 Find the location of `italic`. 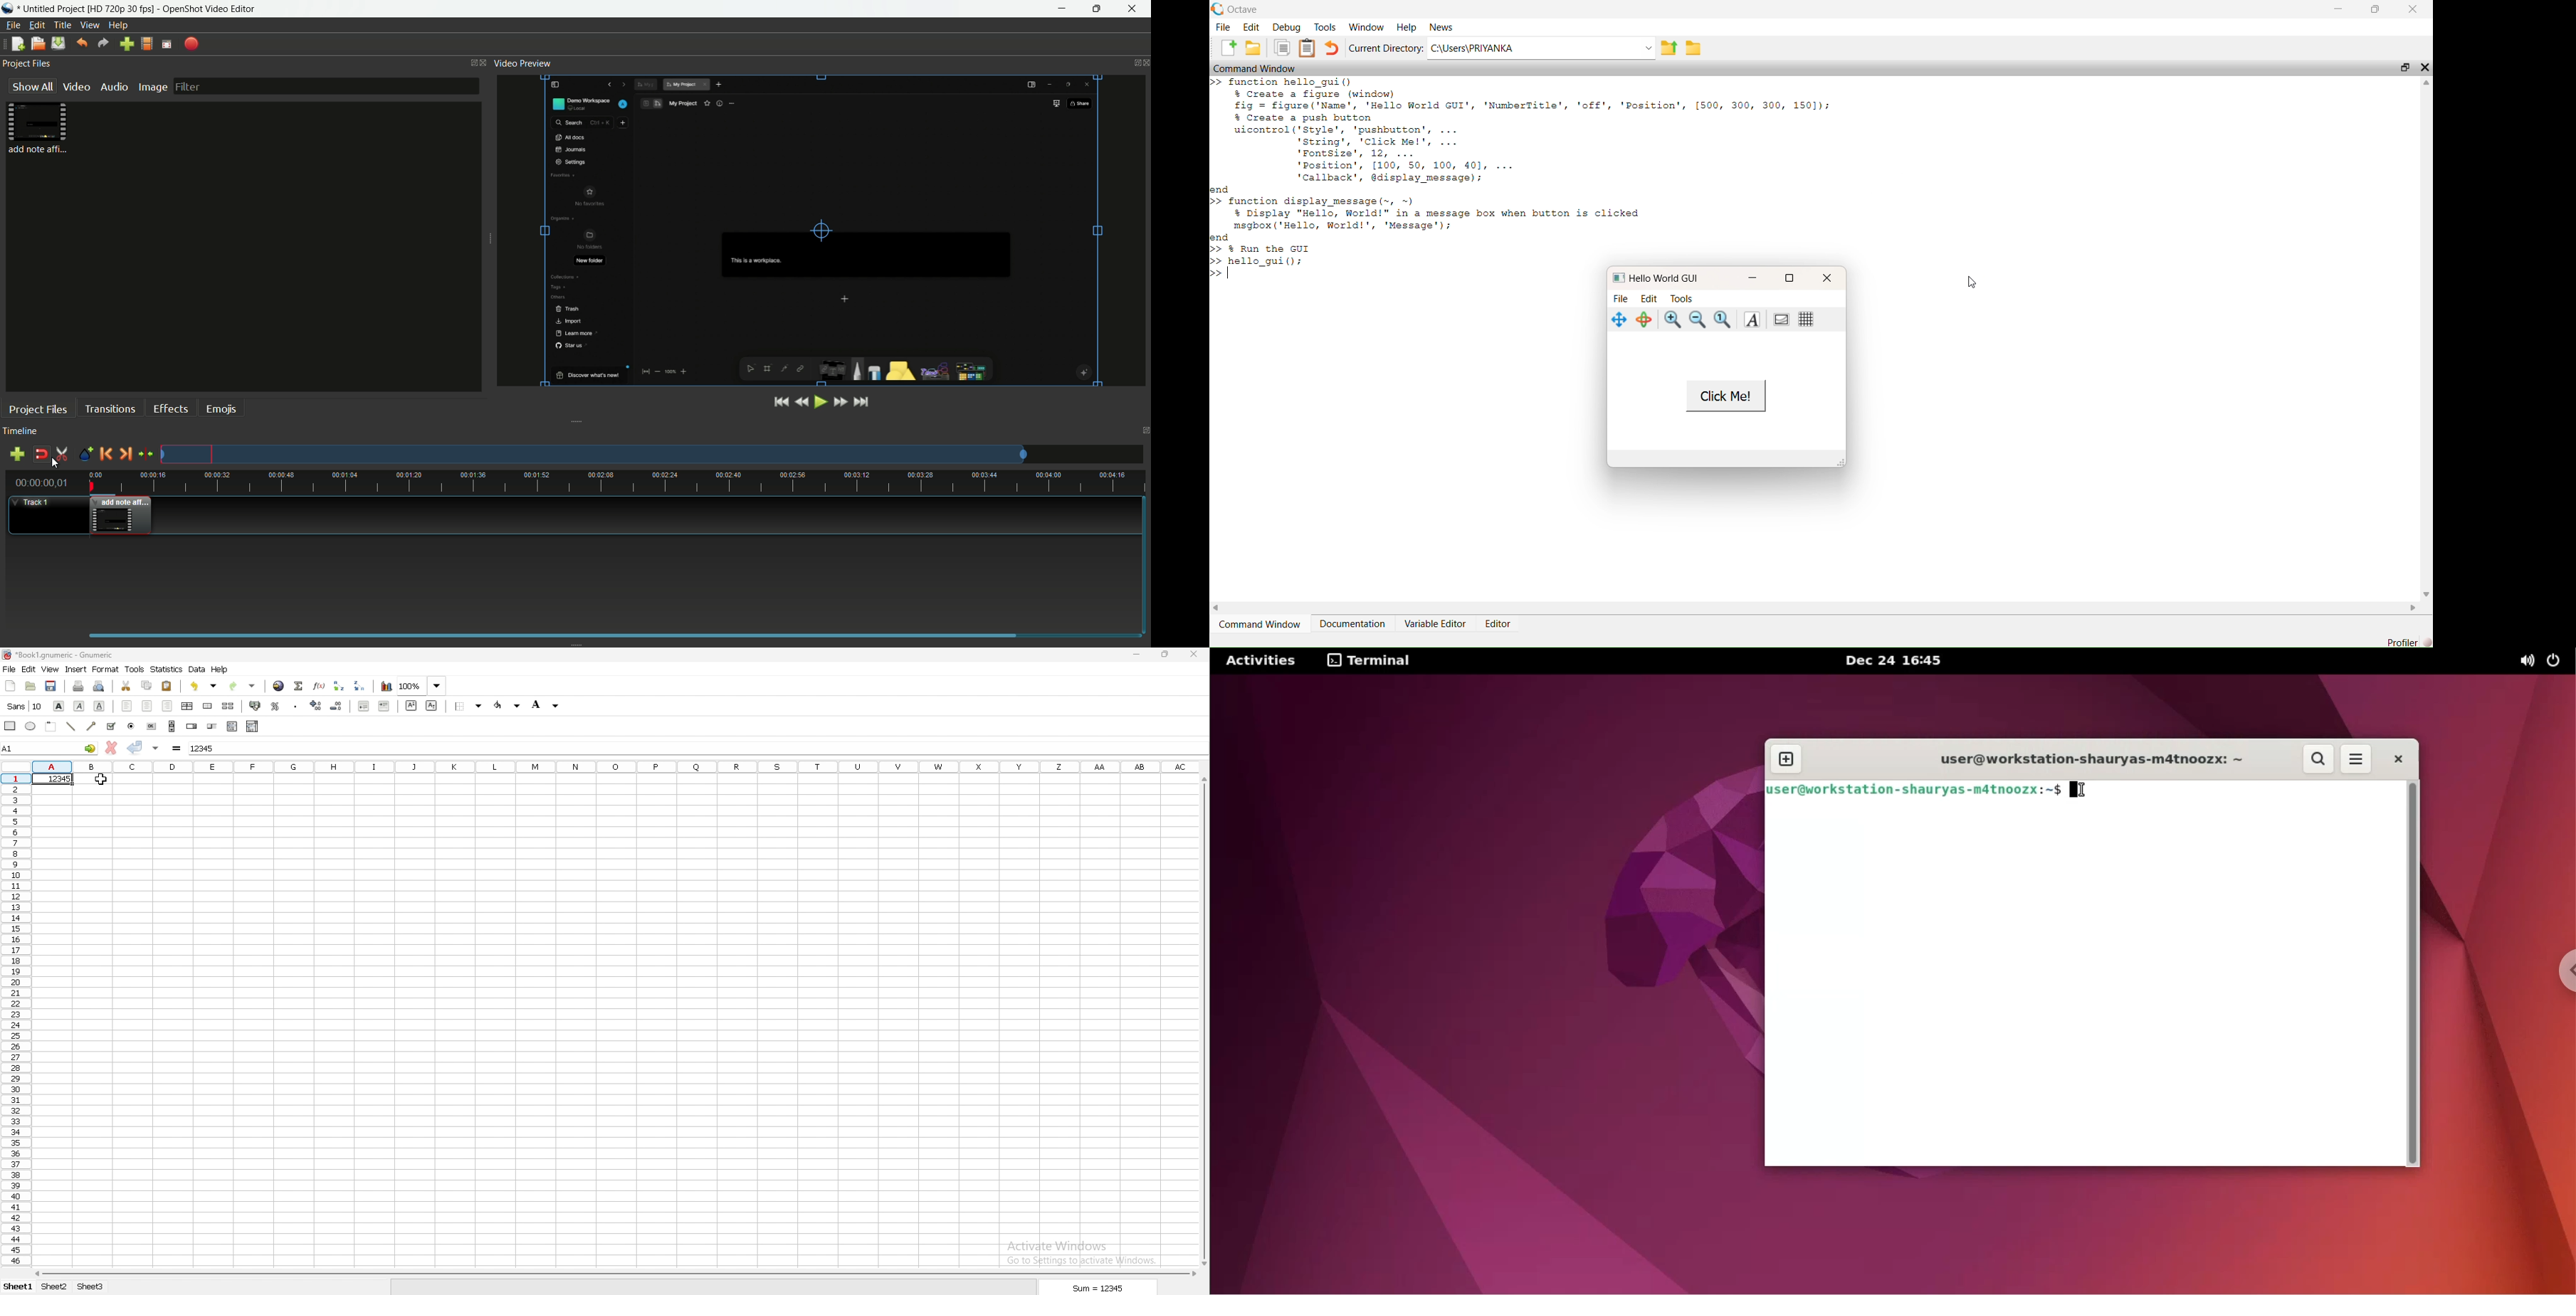

italic is located at coordinates (79, 705).